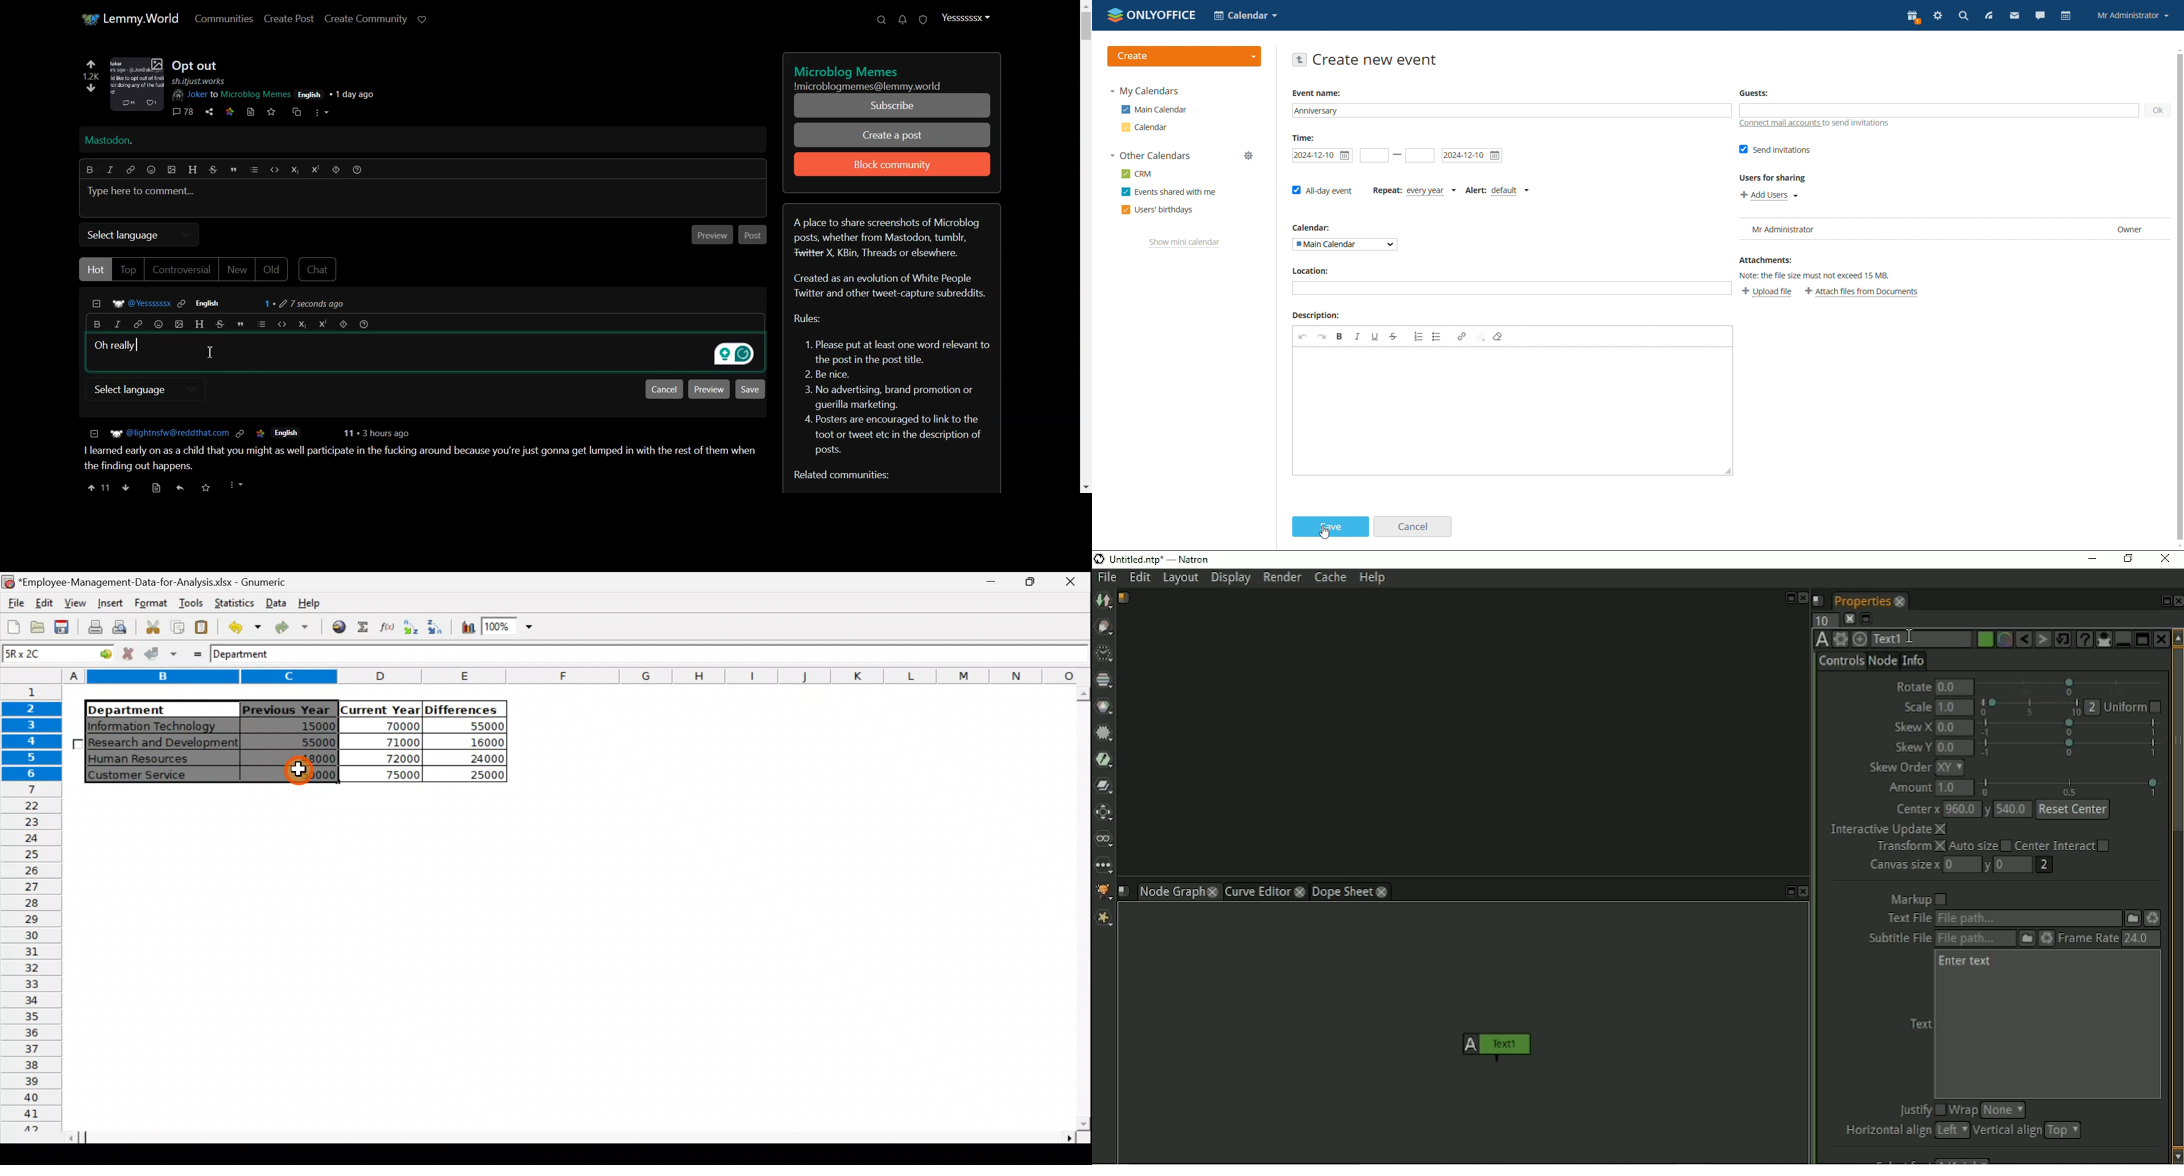 This screenshot has height=1176, width=2184. I want to click on Edit, so click(1141, 579).